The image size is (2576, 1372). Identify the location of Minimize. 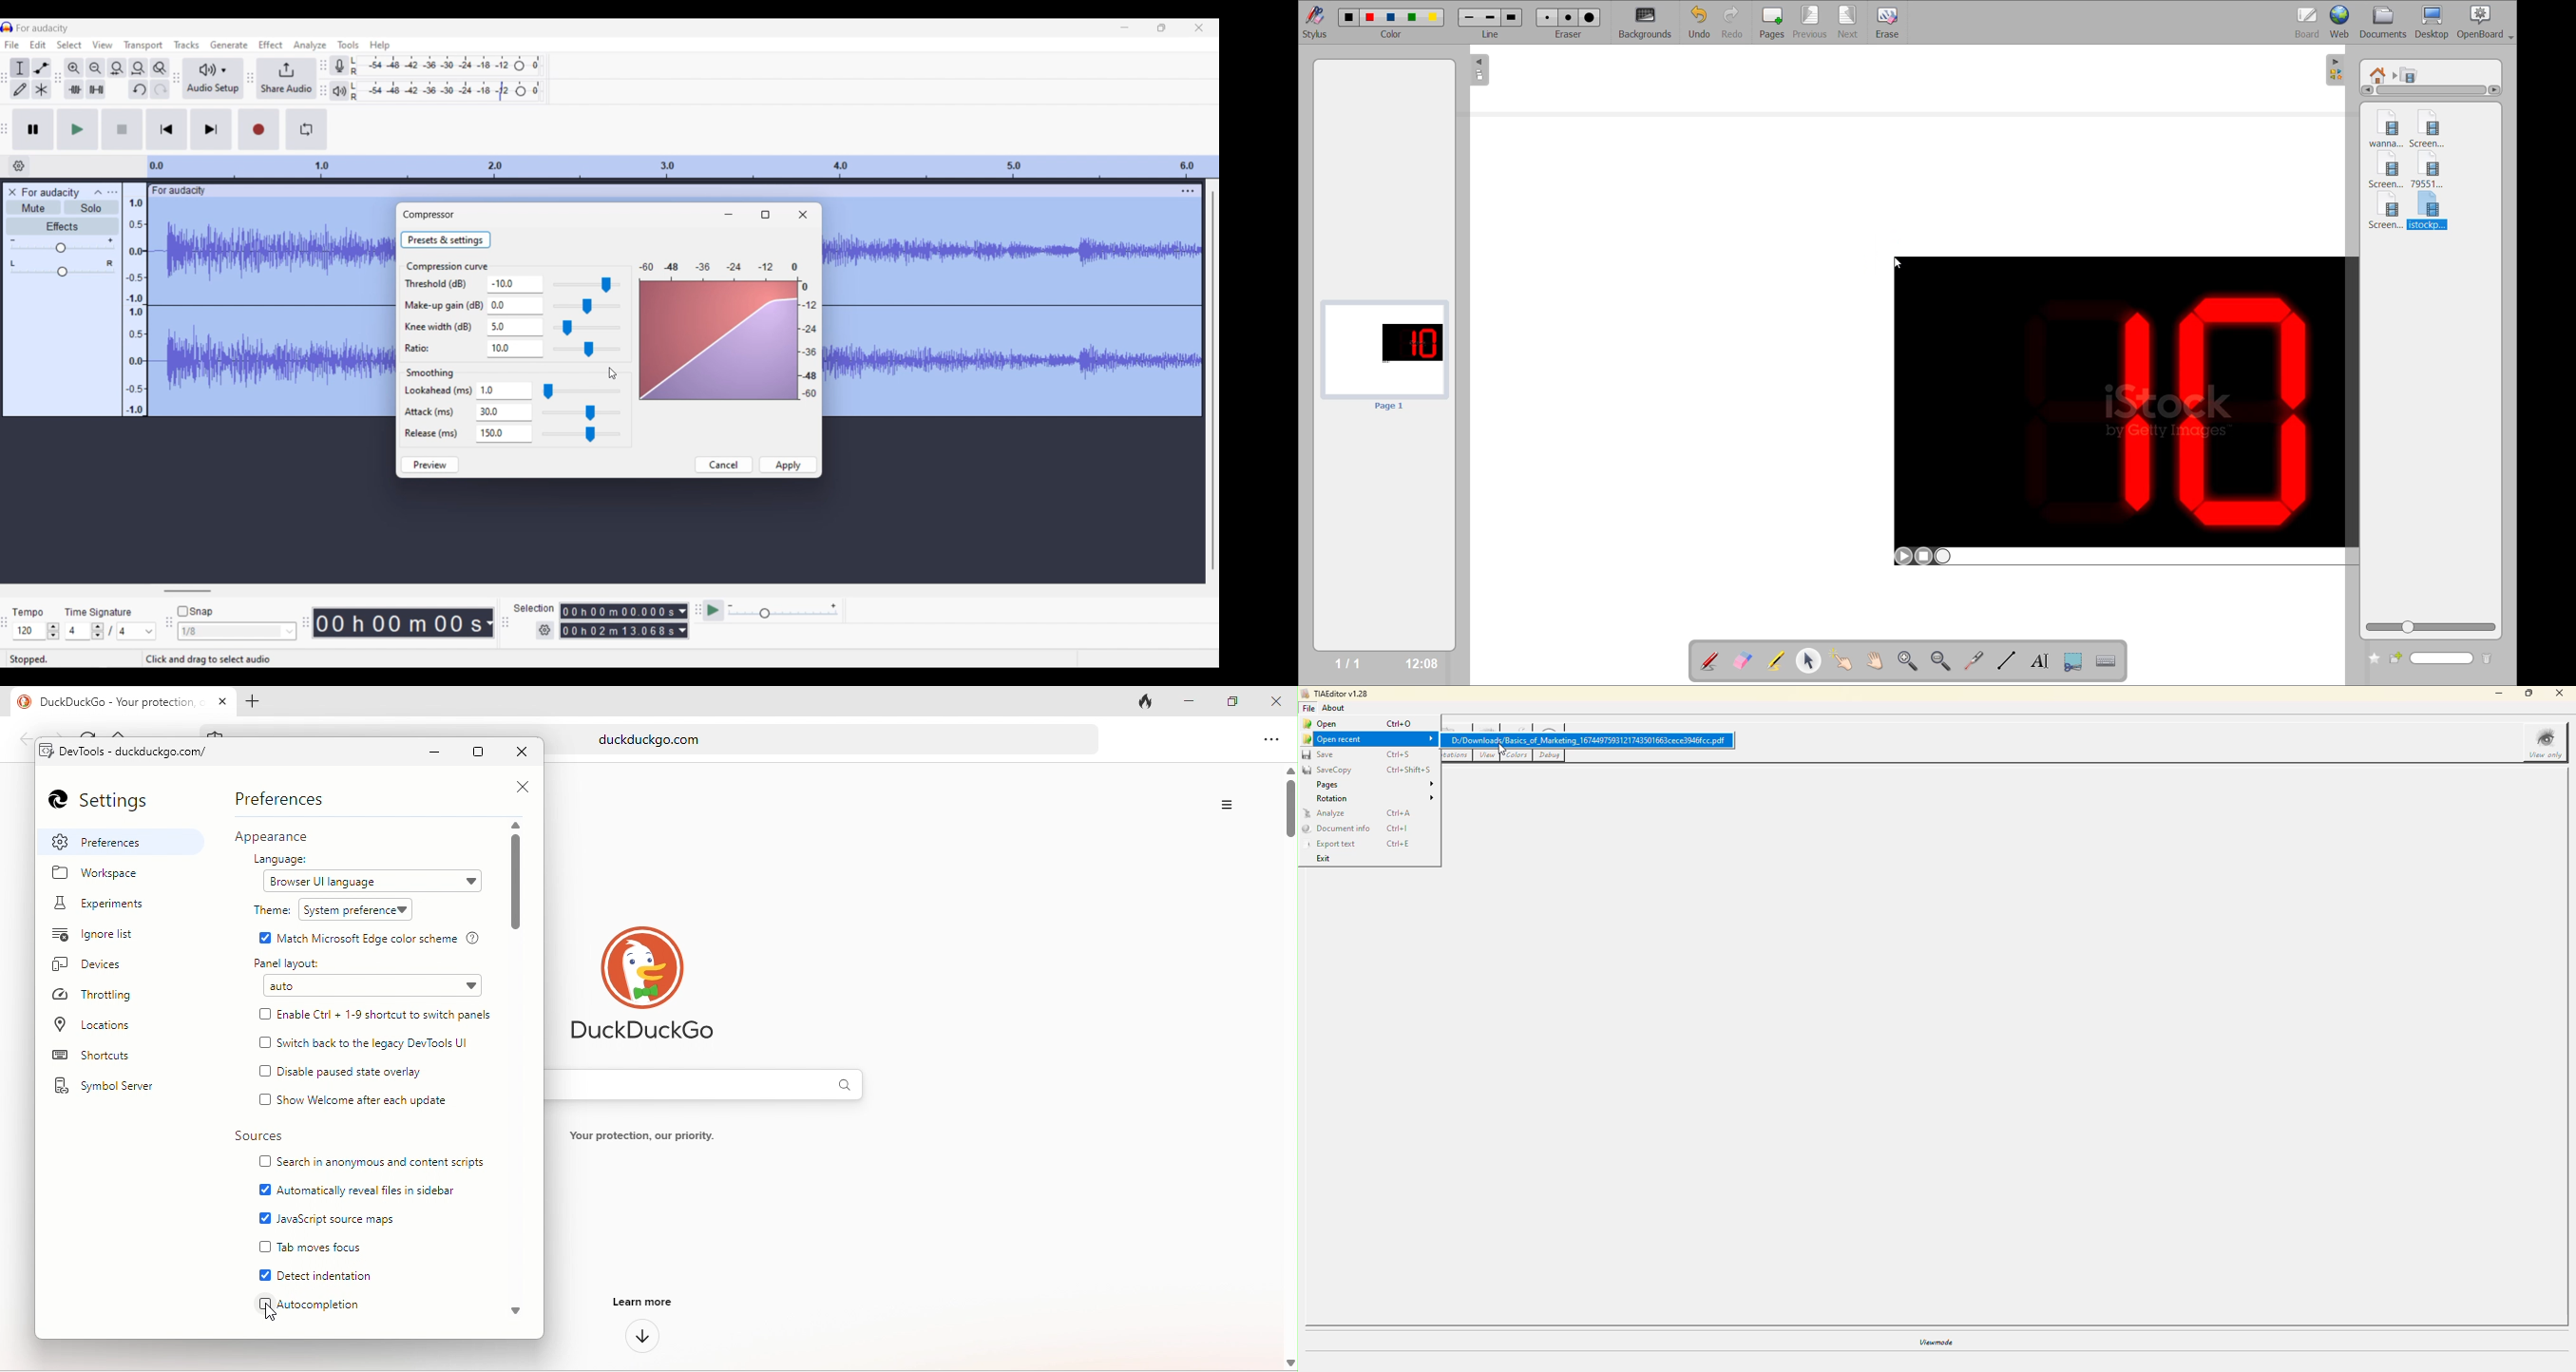
(729, 214).